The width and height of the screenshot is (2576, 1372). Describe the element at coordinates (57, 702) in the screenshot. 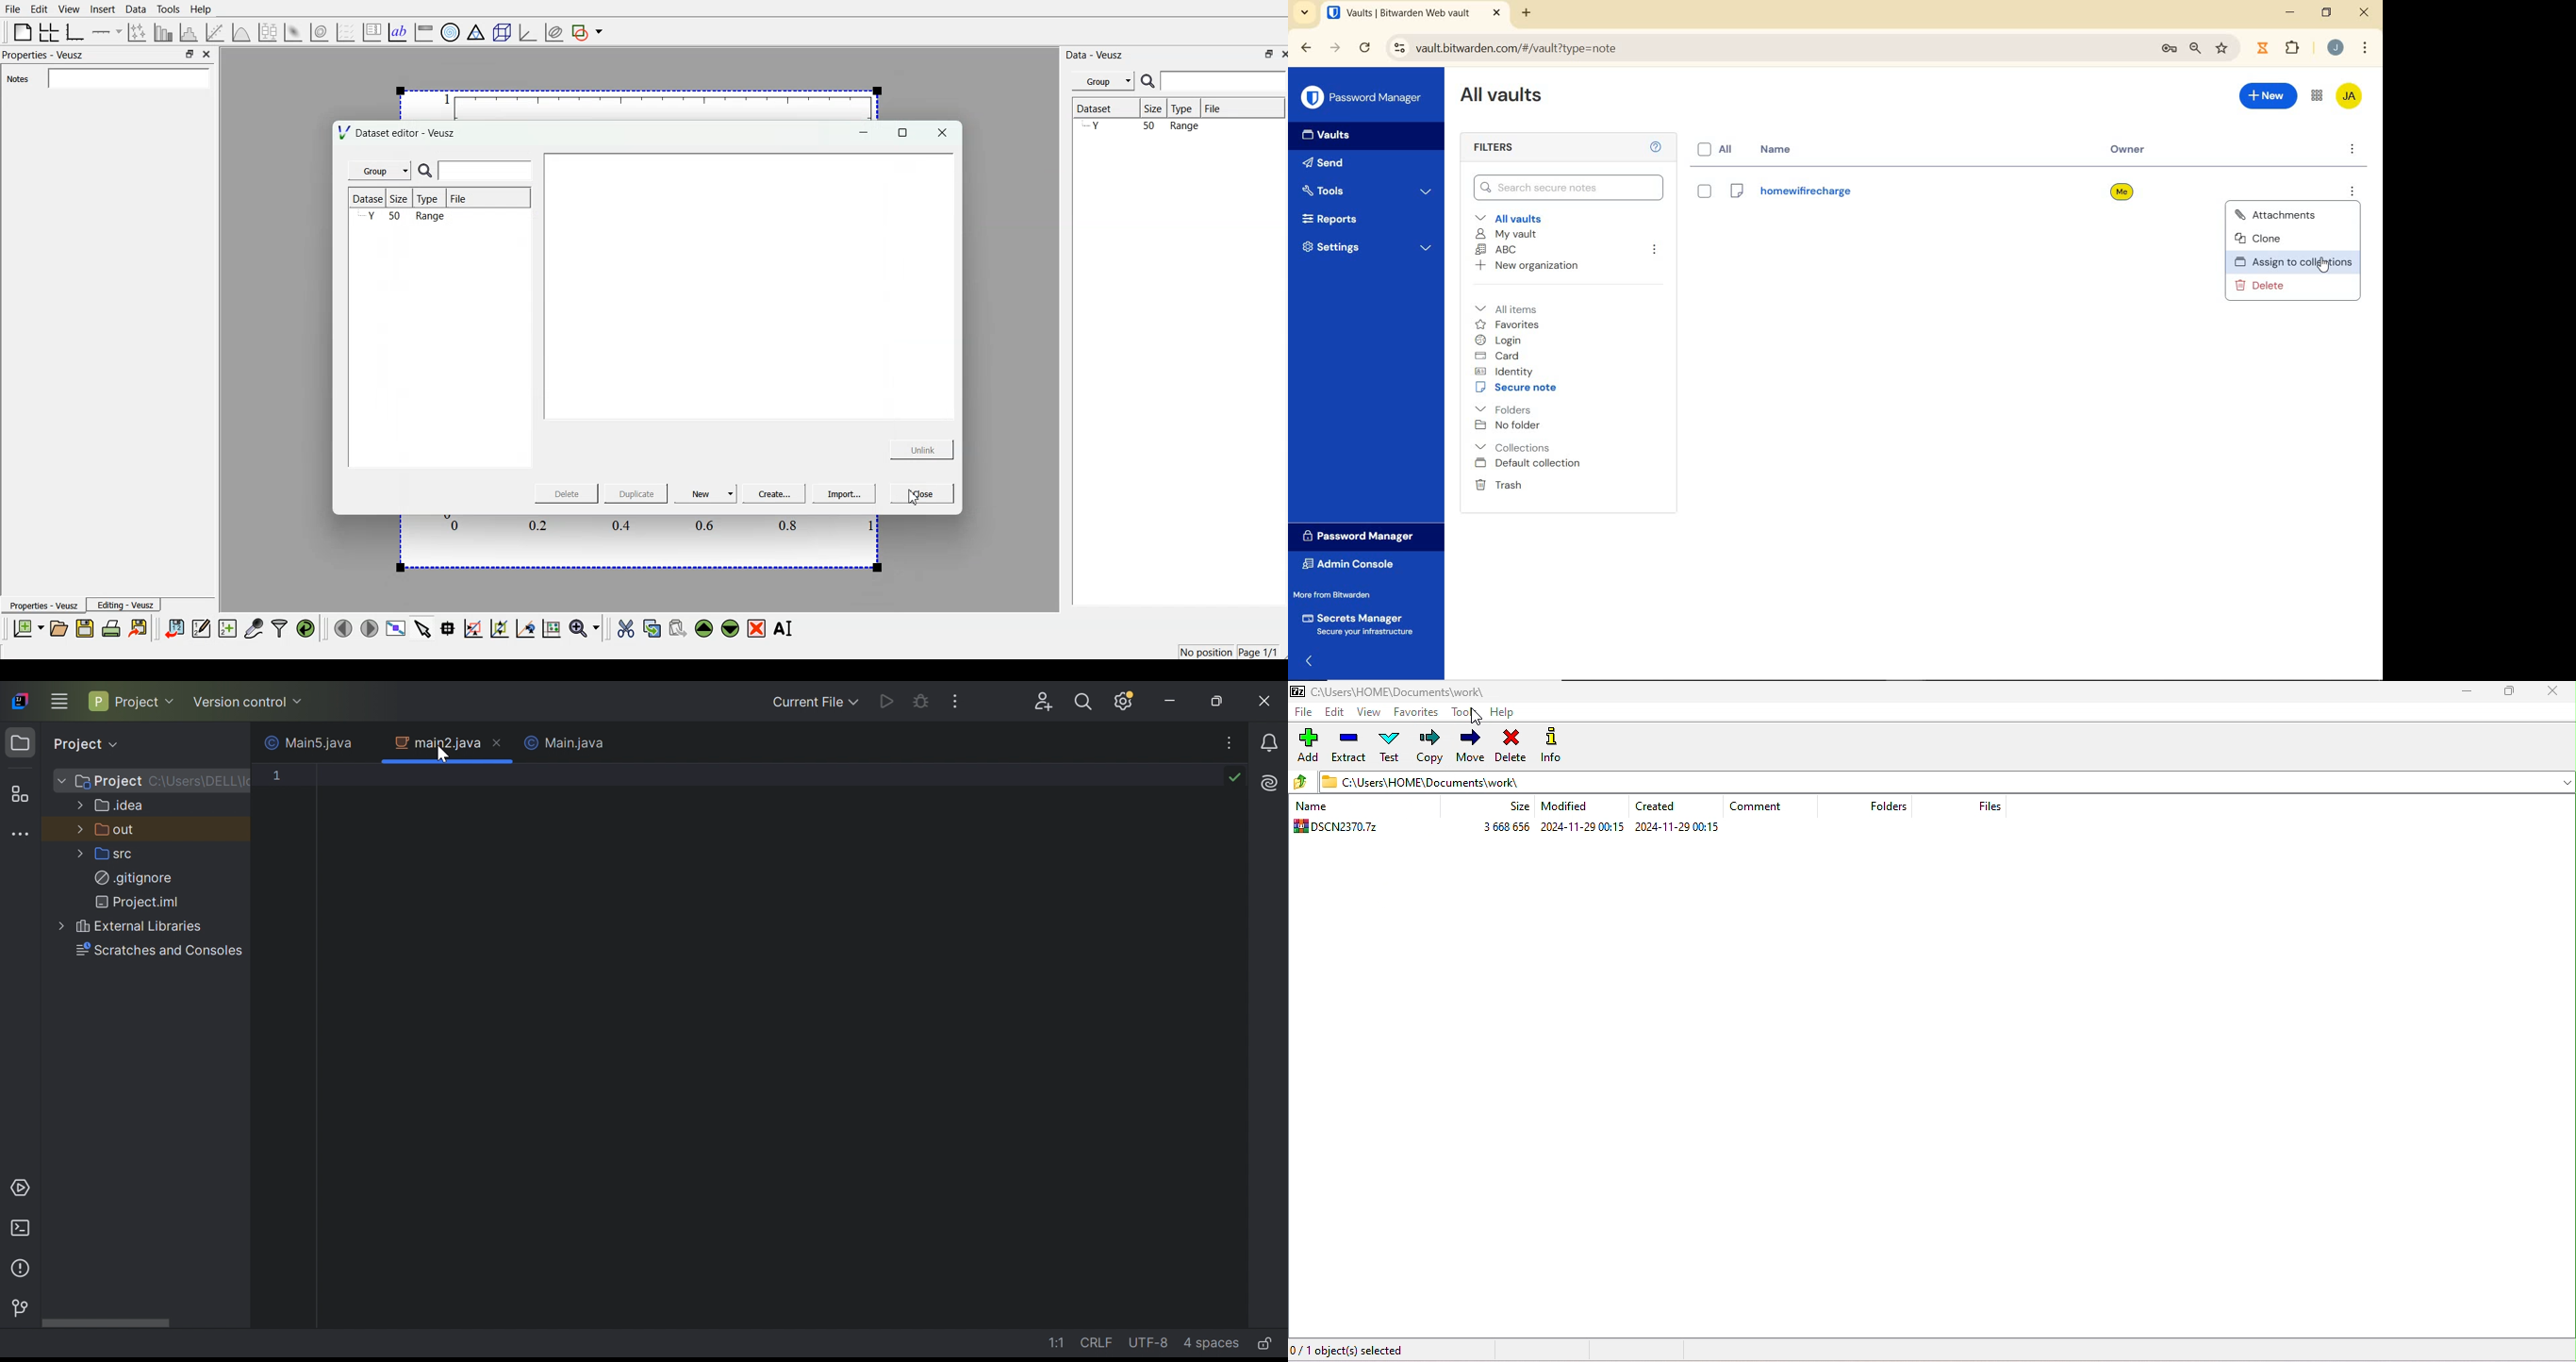

I see `Main menu` at that location.